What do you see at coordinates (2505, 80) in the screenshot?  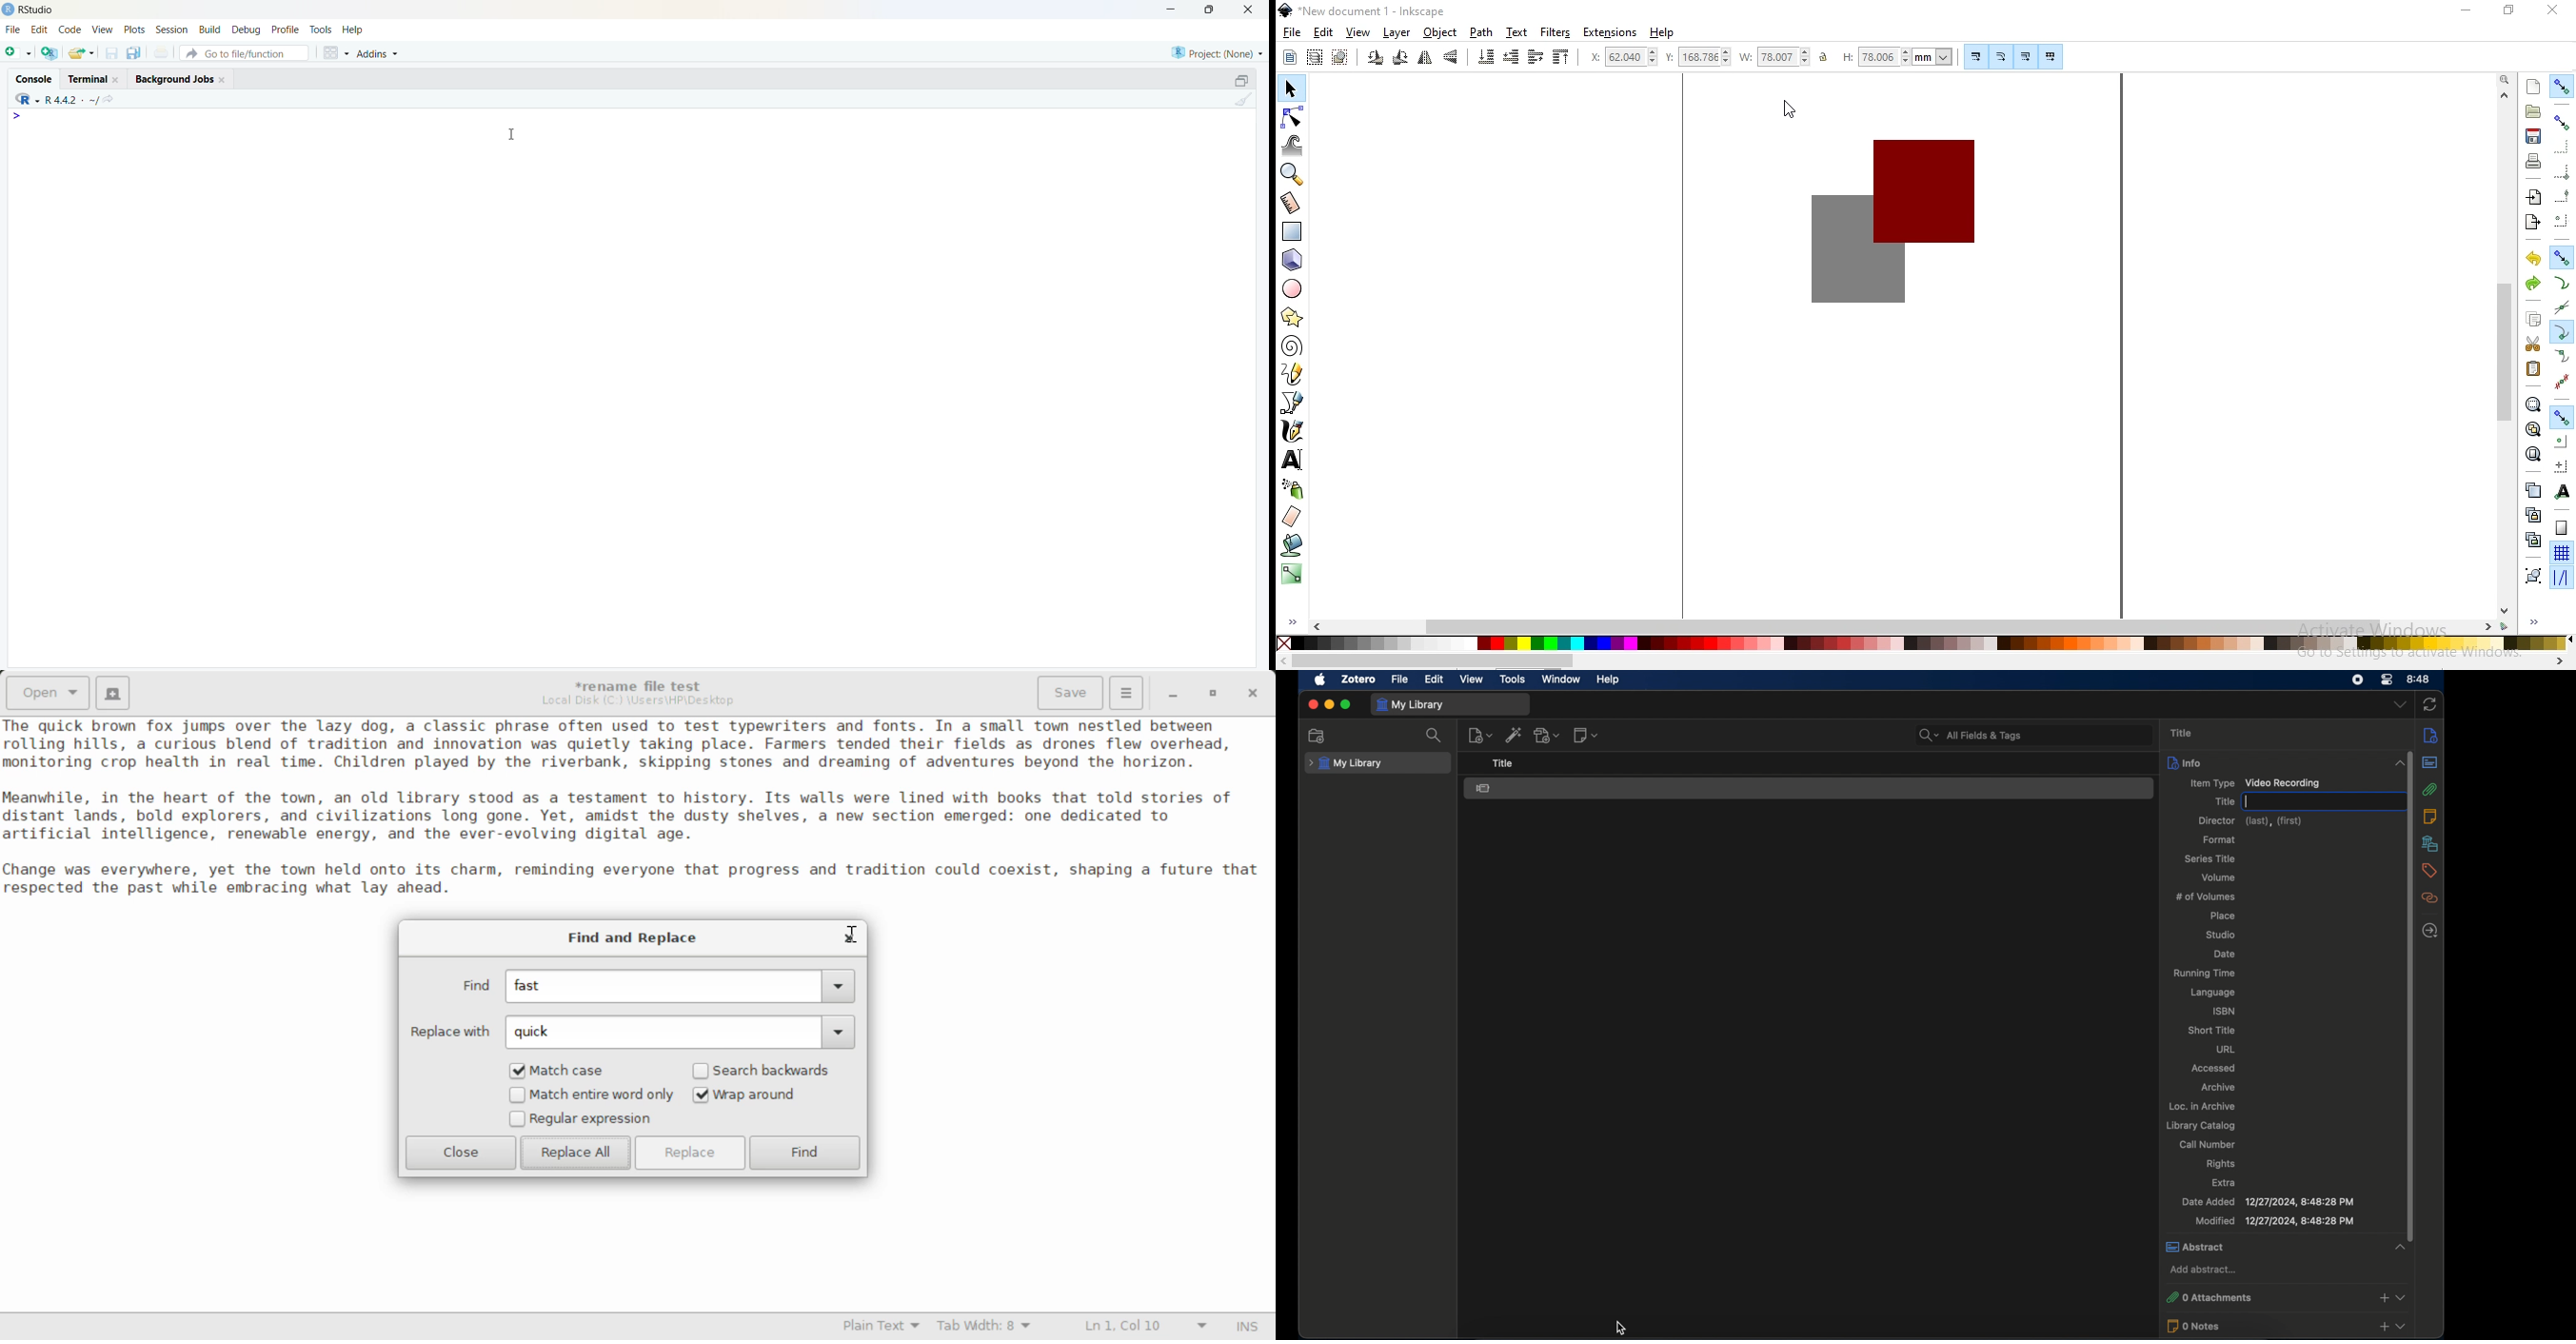 I see `zoom` at bounding box center [2505, 80].